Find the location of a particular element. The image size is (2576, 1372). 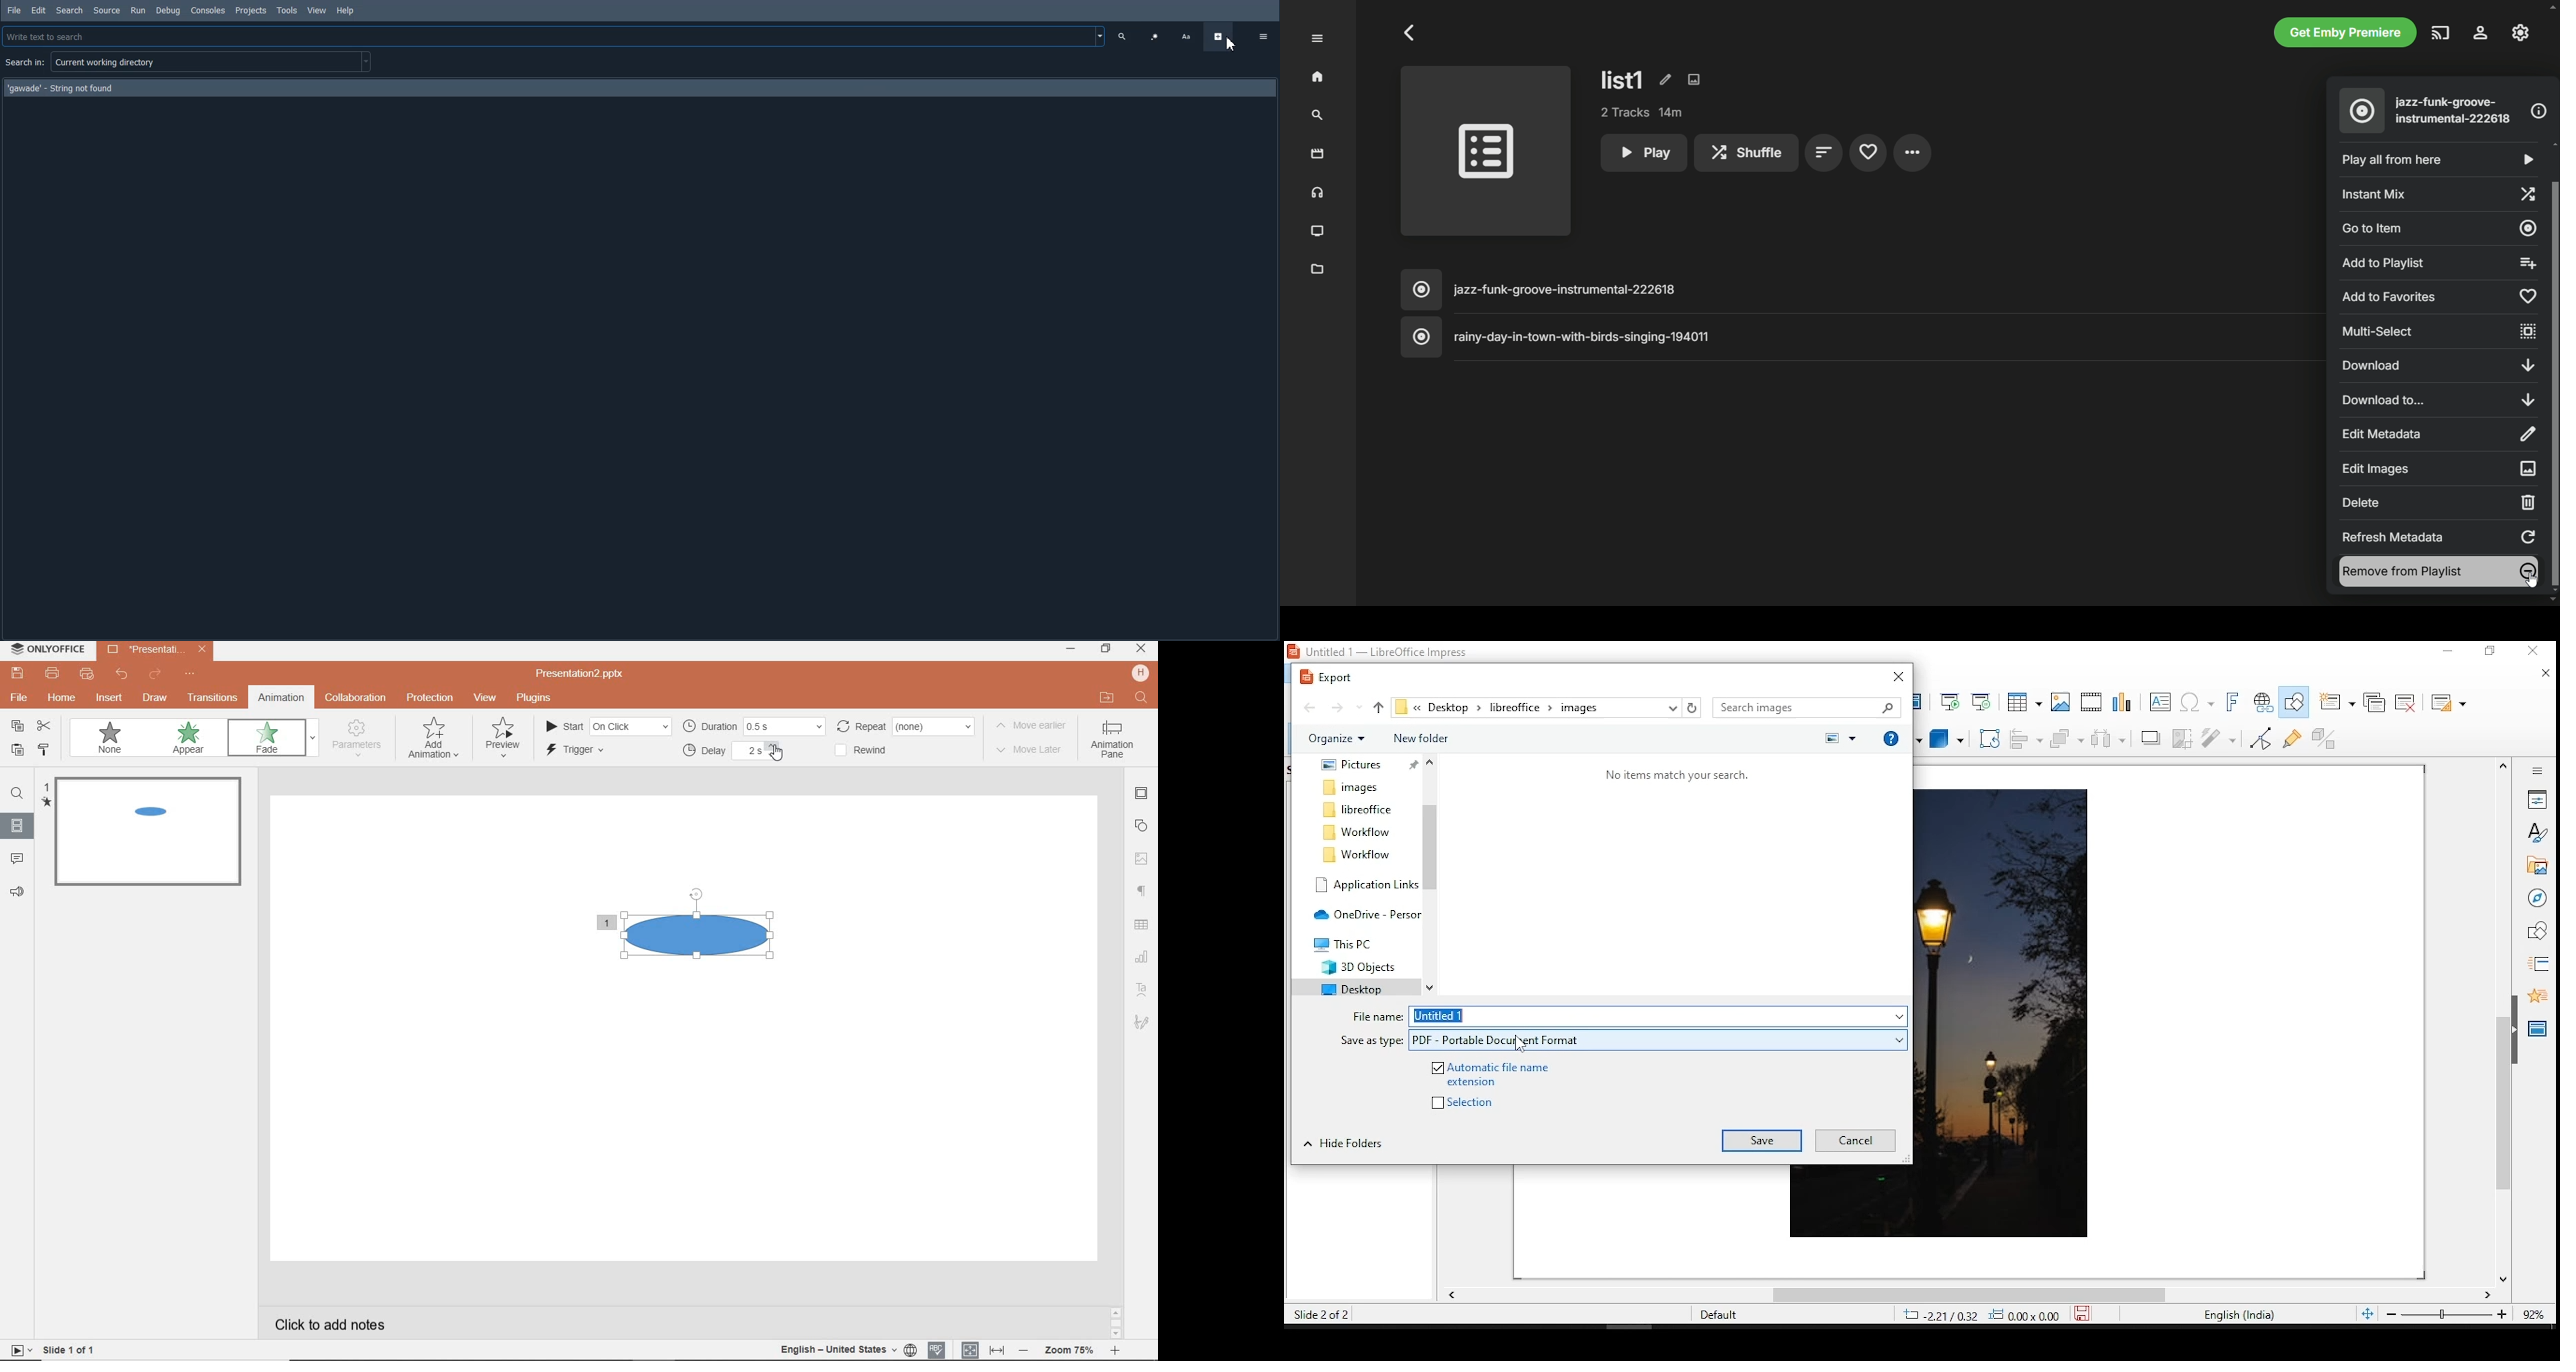

Text - 'gawade' - String not found is located at coordinates (59, 87).